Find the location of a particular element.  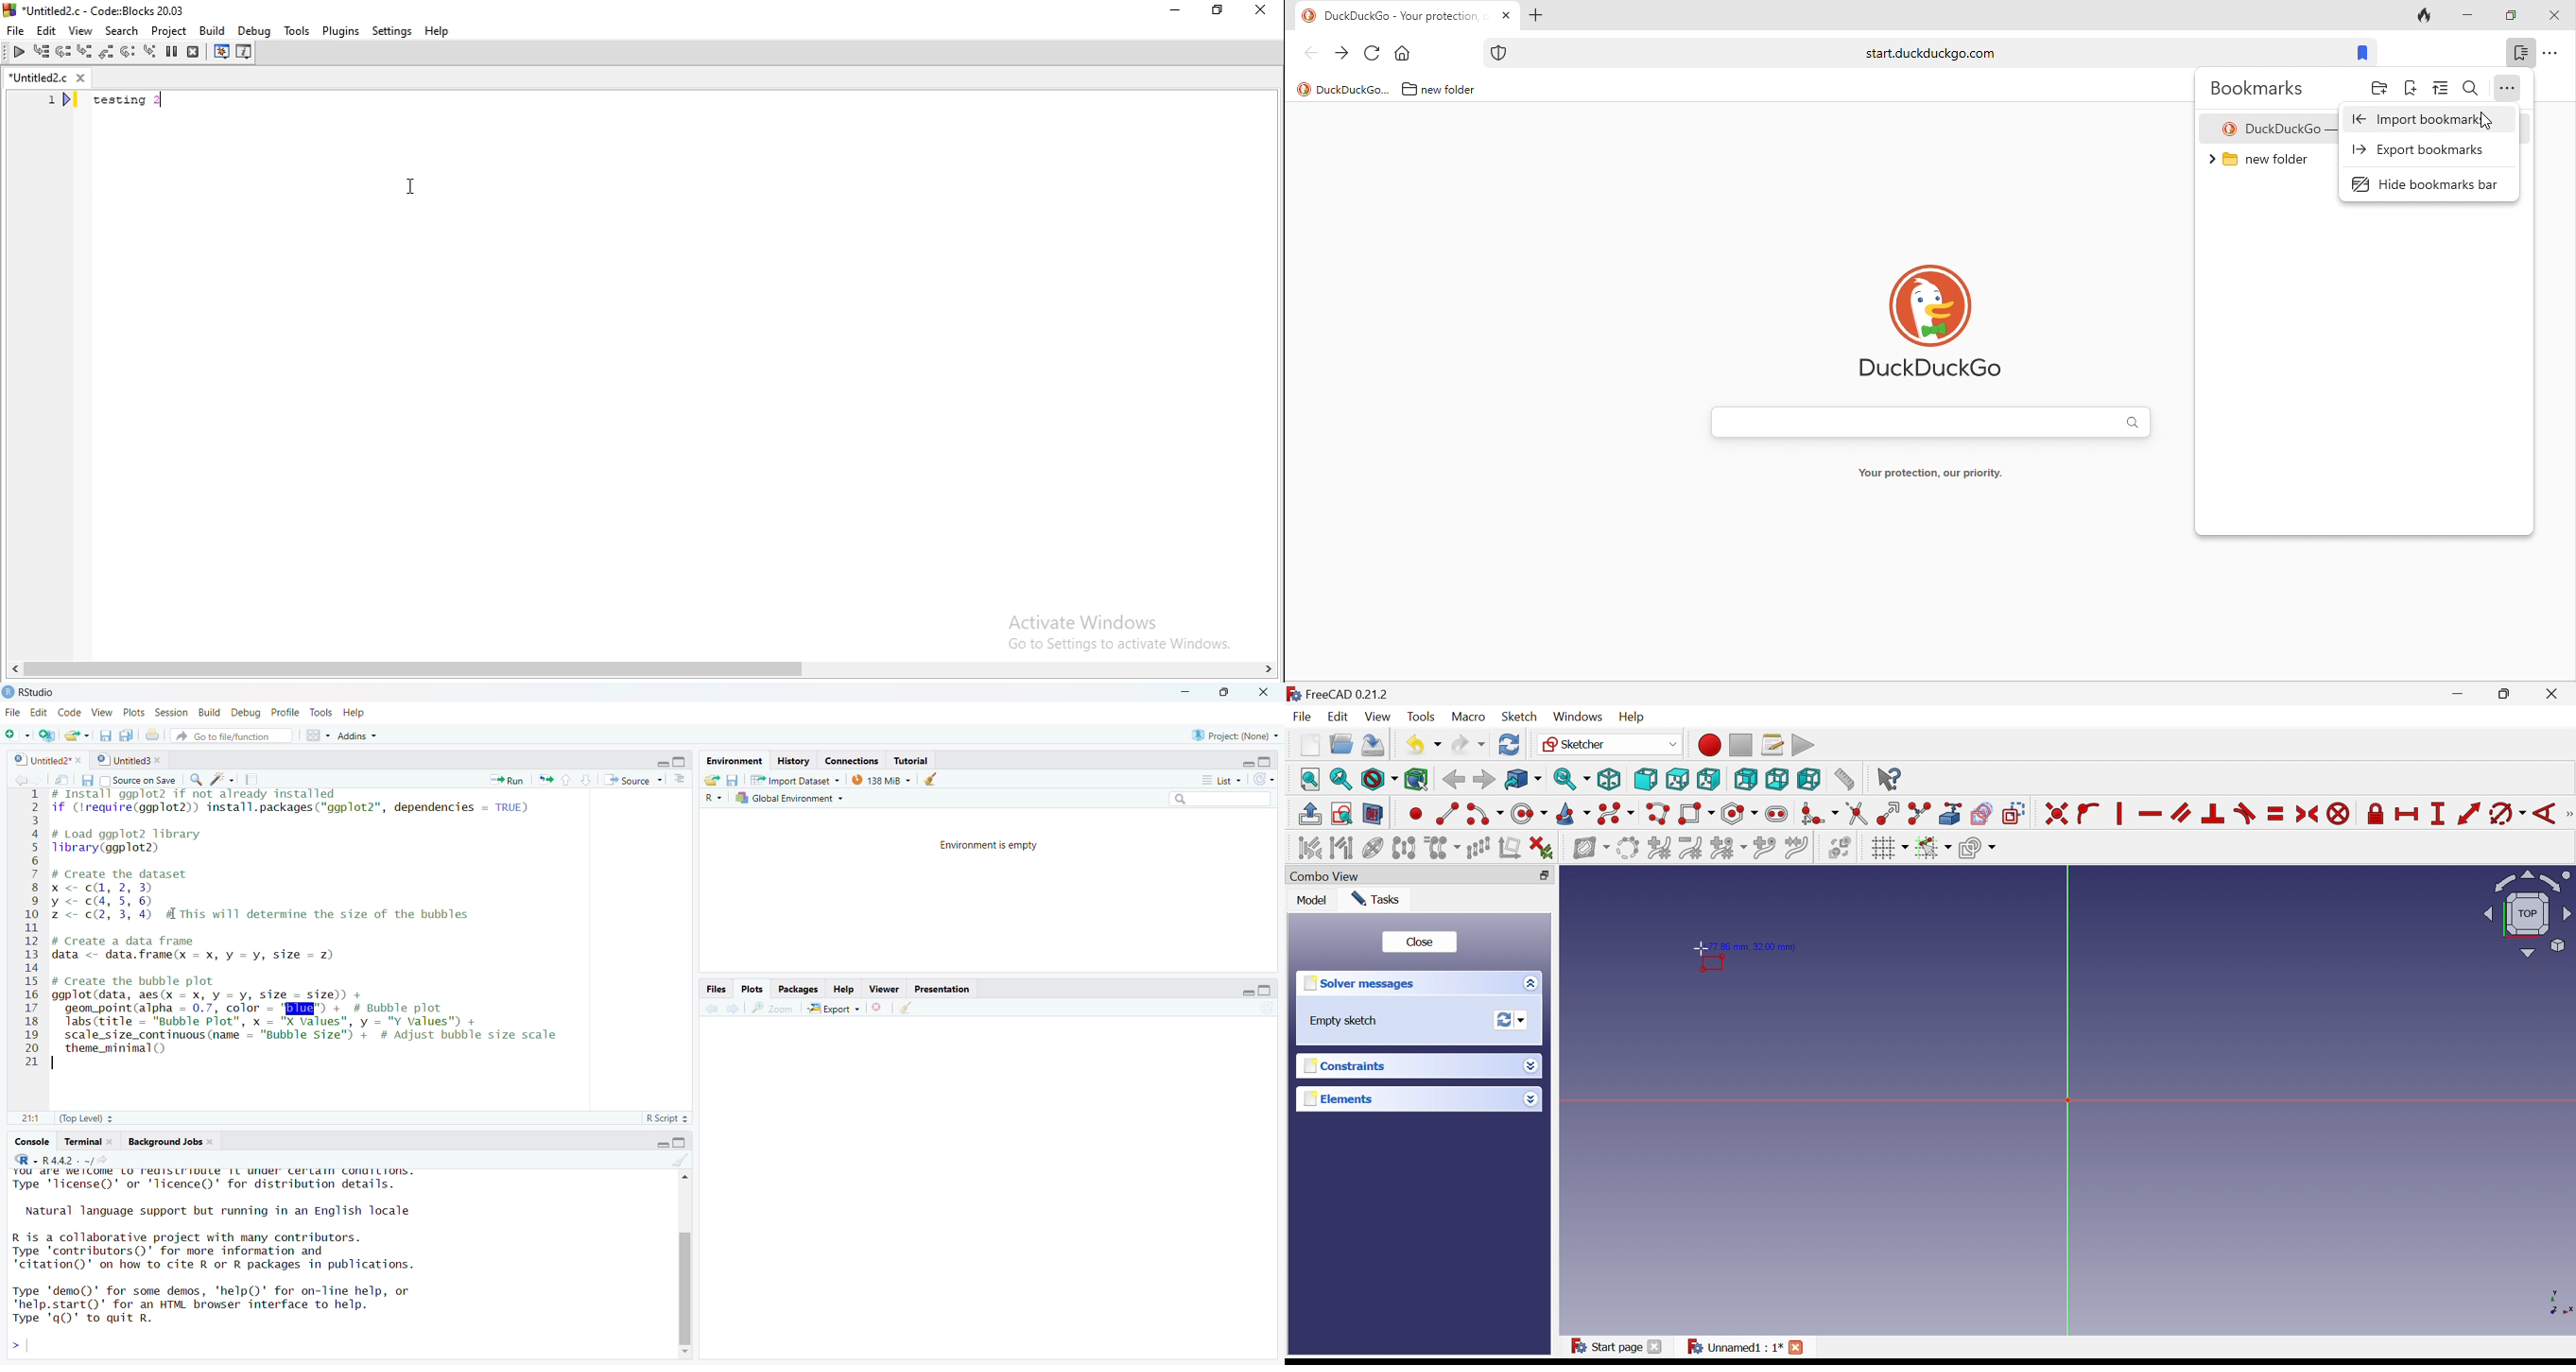

7 Global Environment ~ is located at coordinates (792, 798).